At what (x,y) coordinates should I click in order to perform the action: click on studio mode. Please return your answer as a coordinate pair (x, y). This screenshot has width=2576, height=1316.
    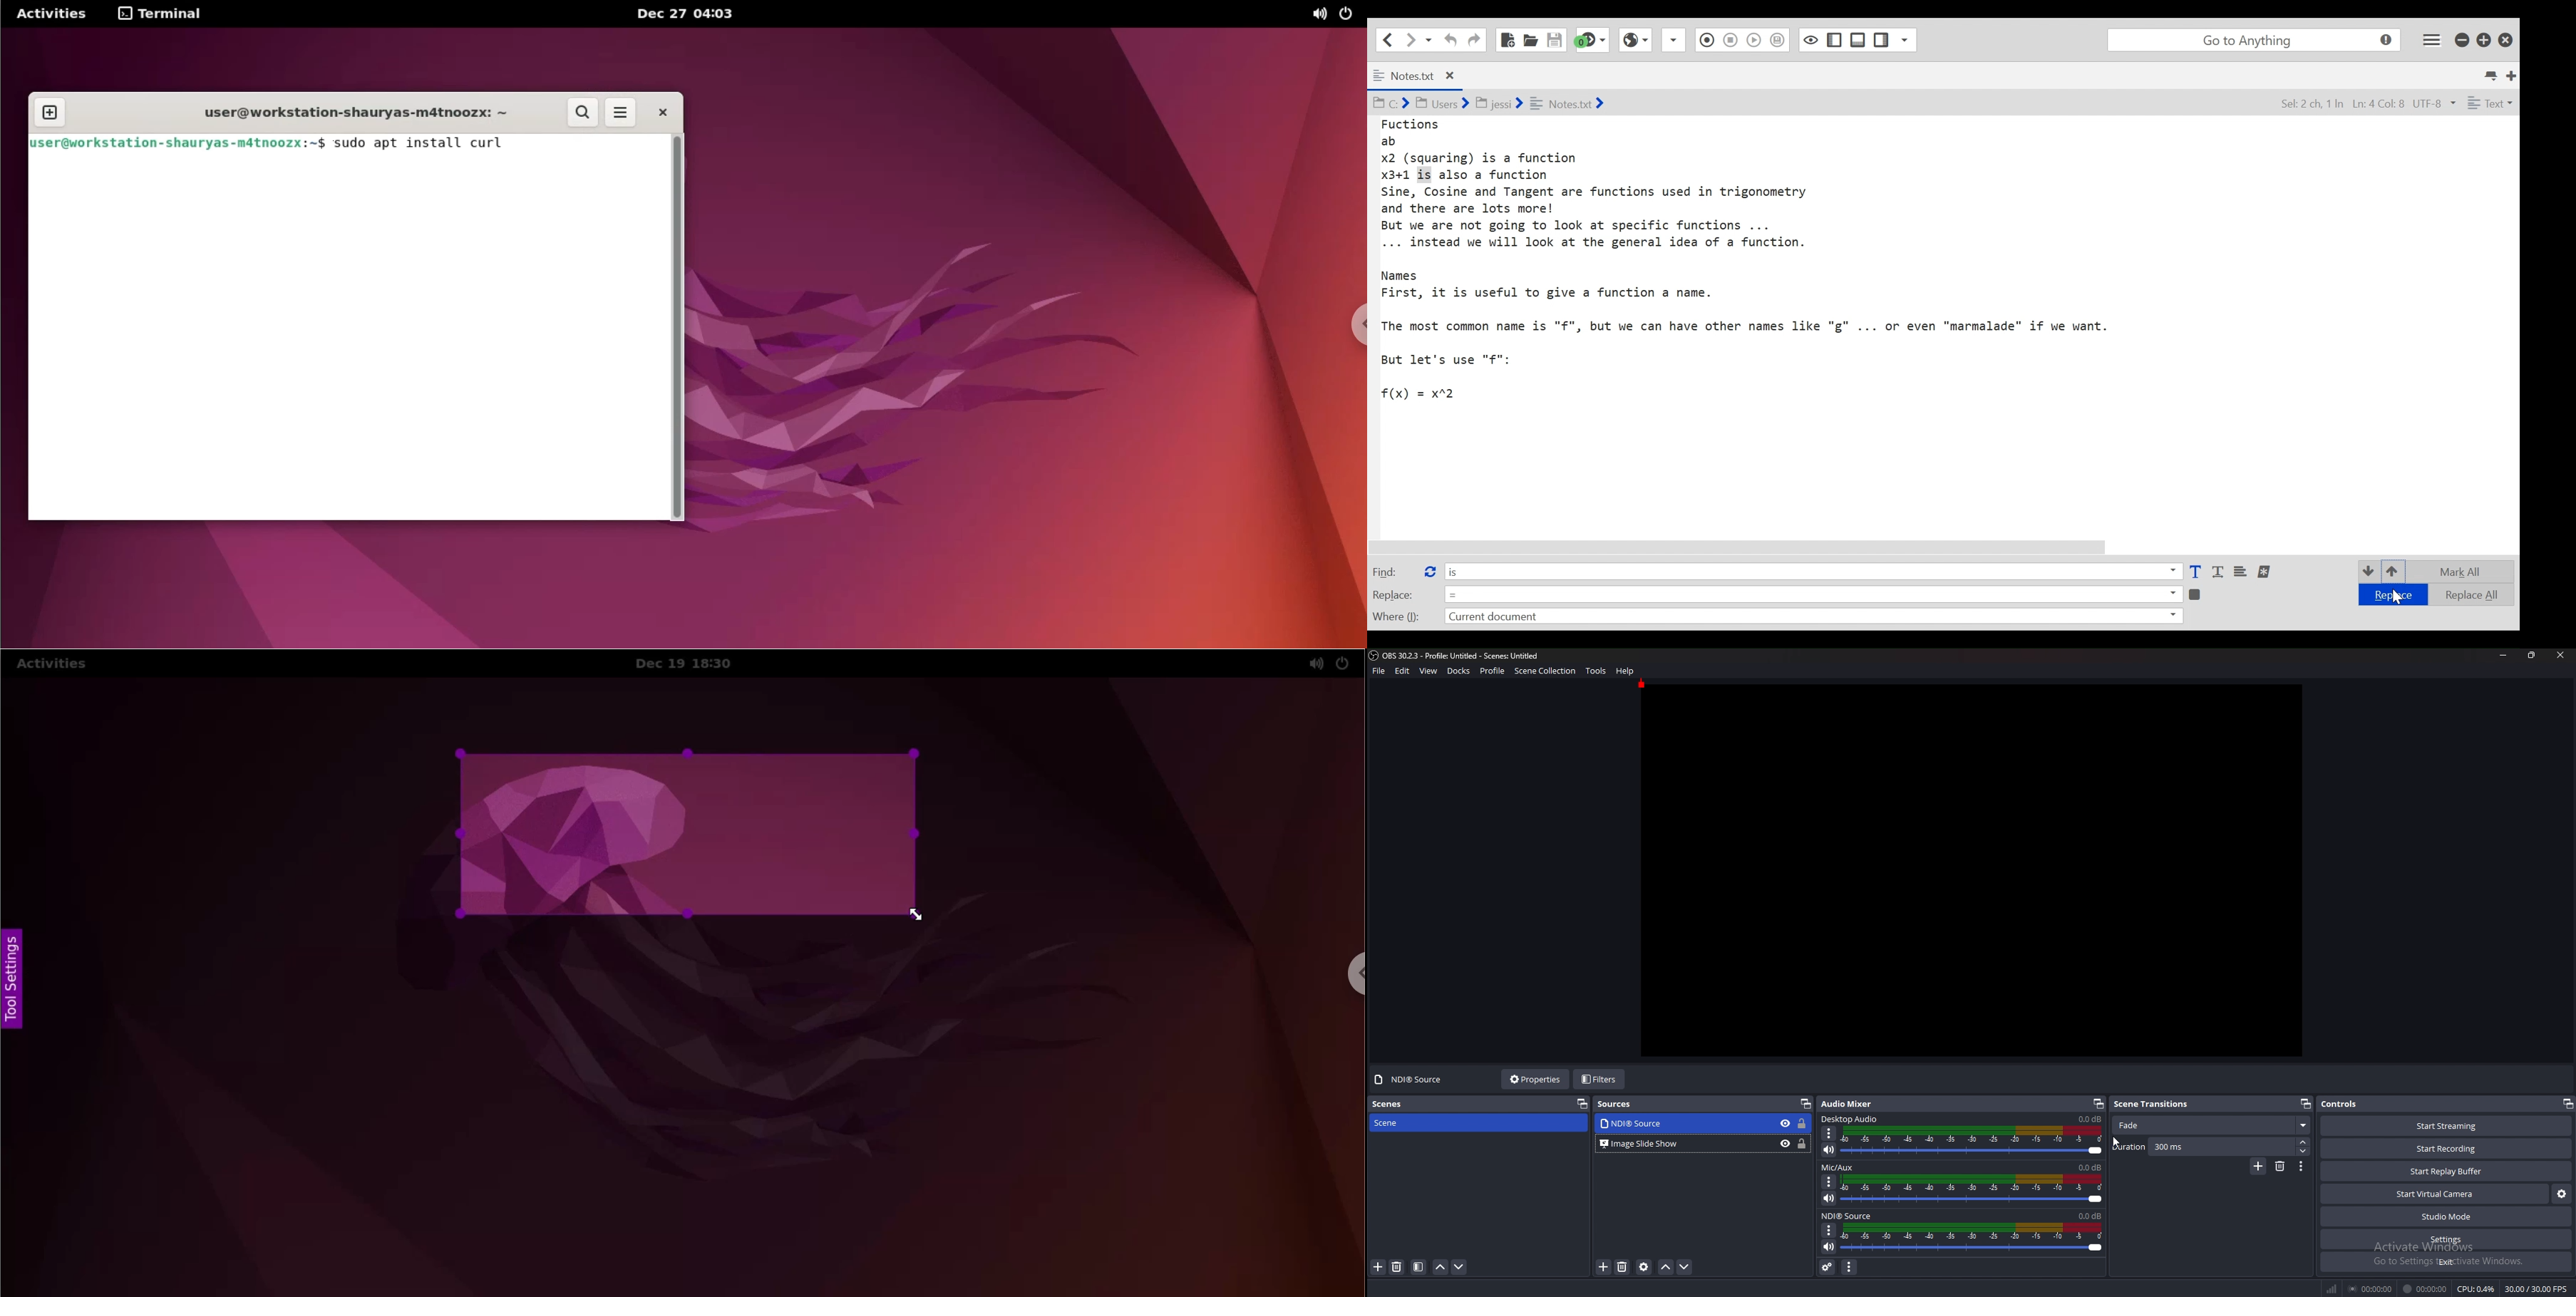
    Looking at the image, I should click on (2446, 1216).